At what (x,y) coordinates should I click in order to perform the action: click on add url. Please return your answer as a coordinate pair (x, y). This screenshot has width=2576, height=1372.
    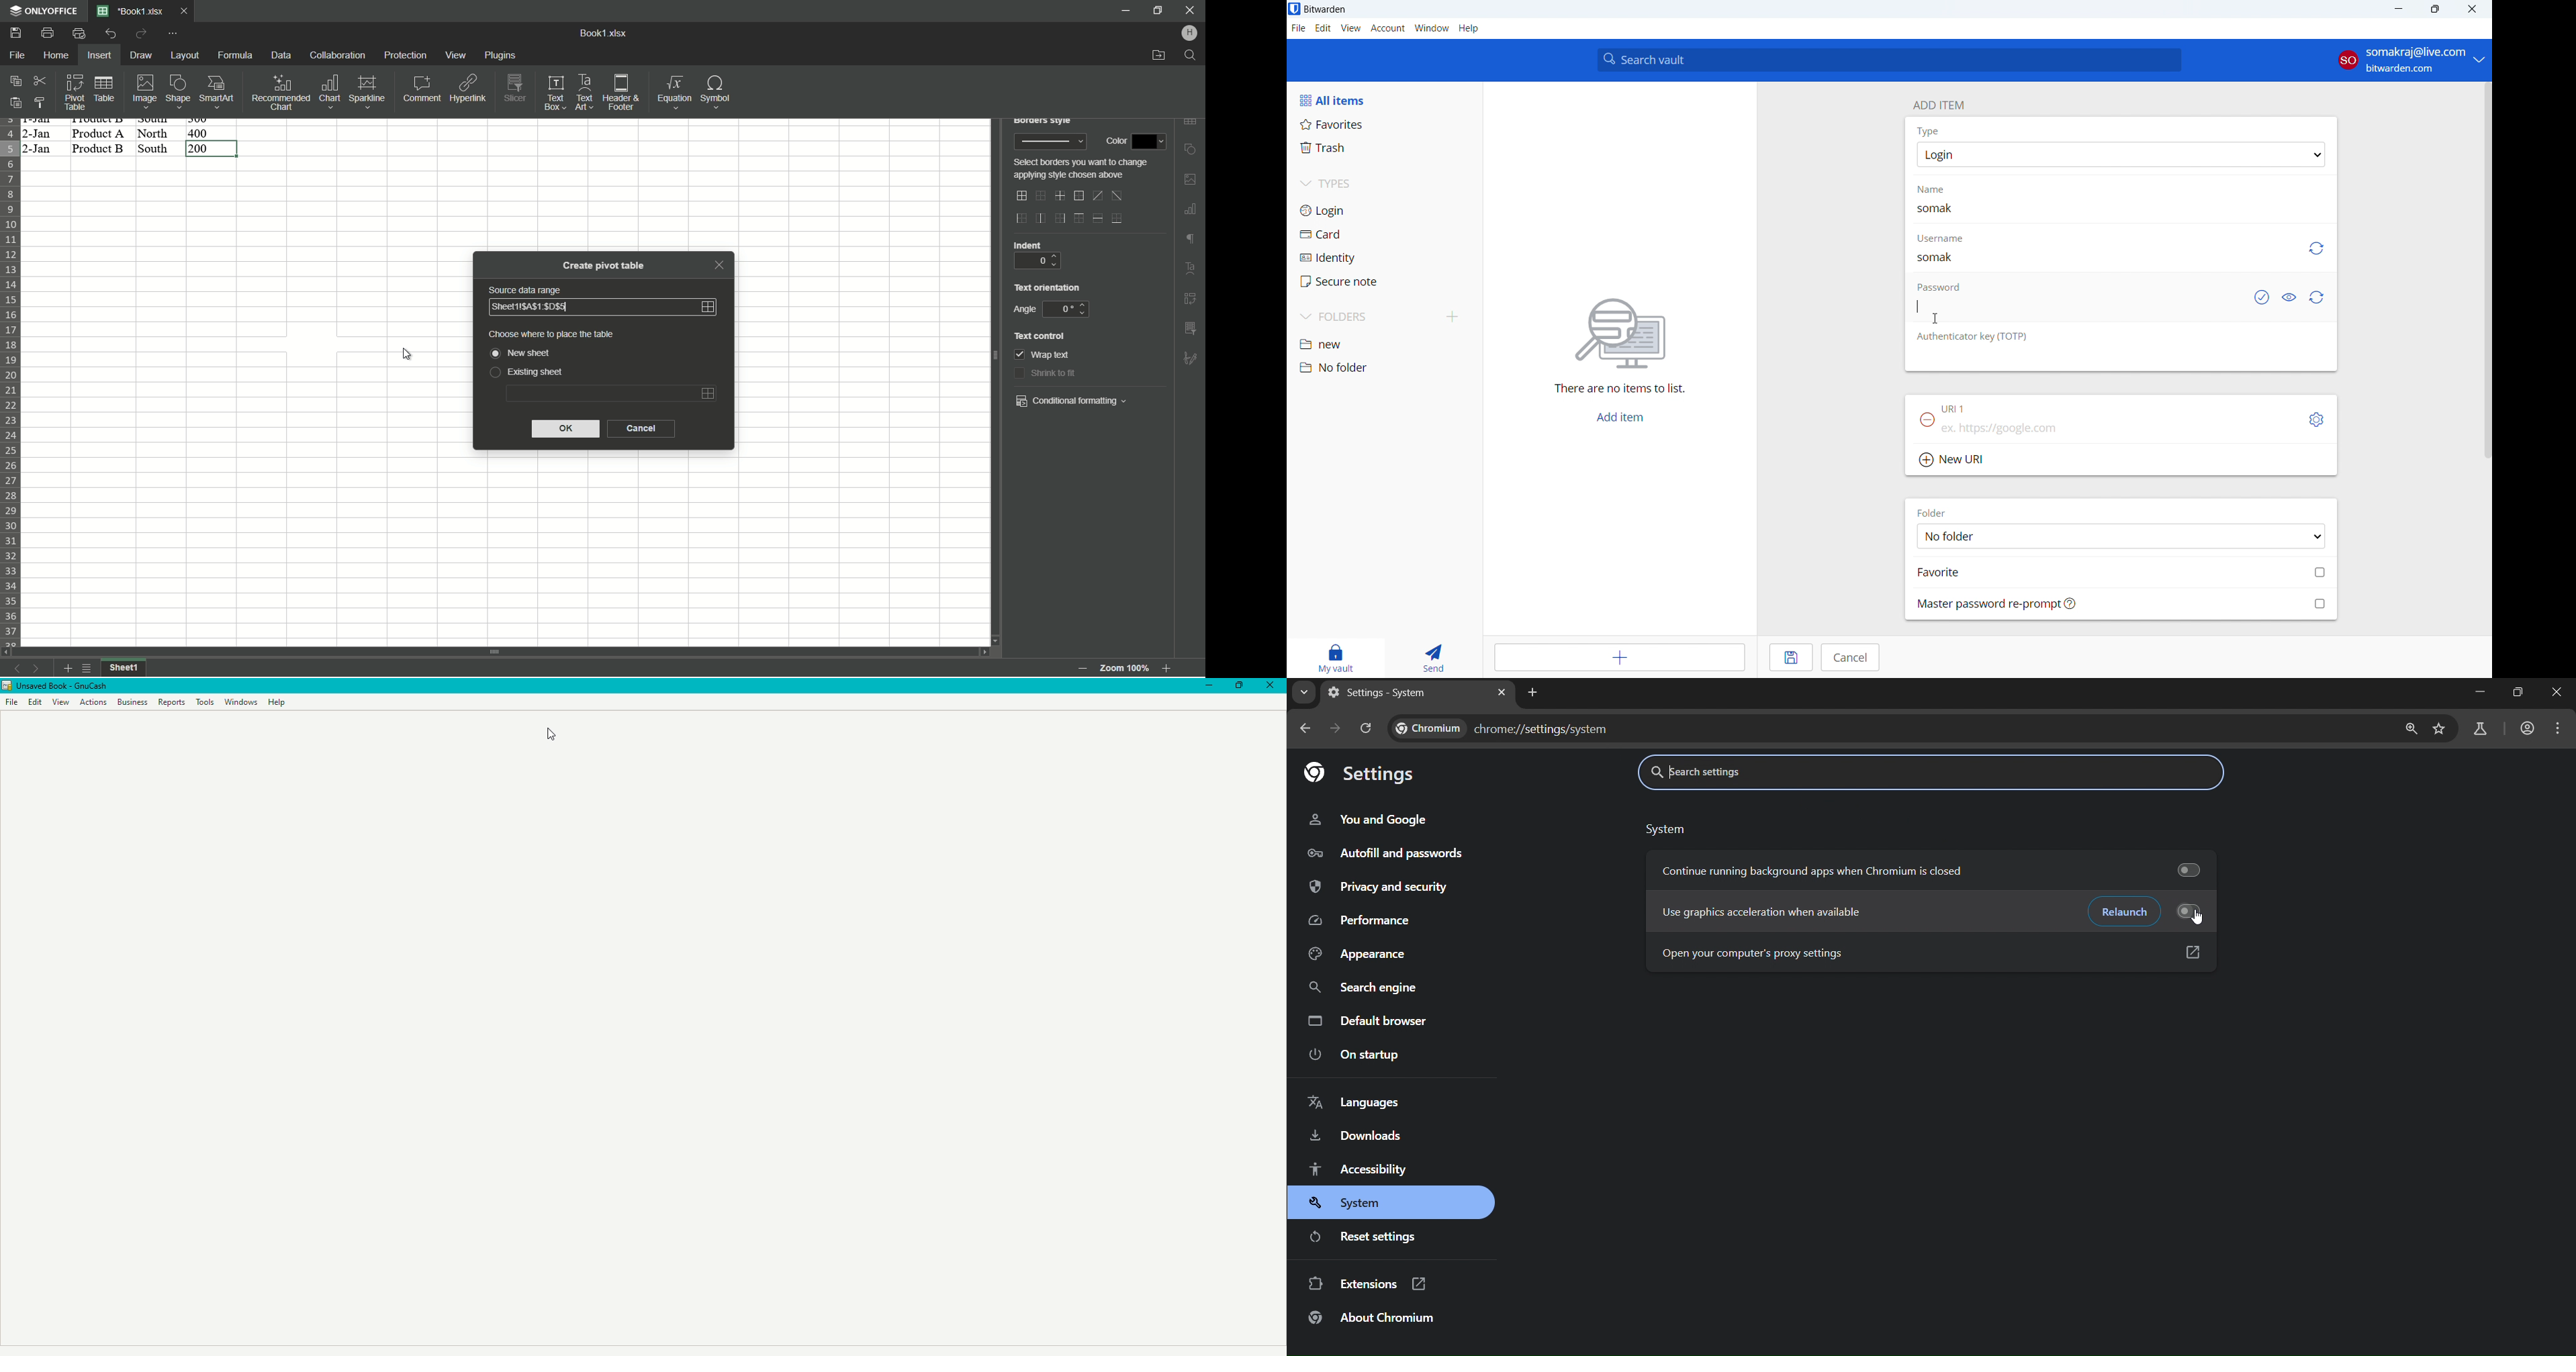
    Looking at the image, I should click on (2121, 431).